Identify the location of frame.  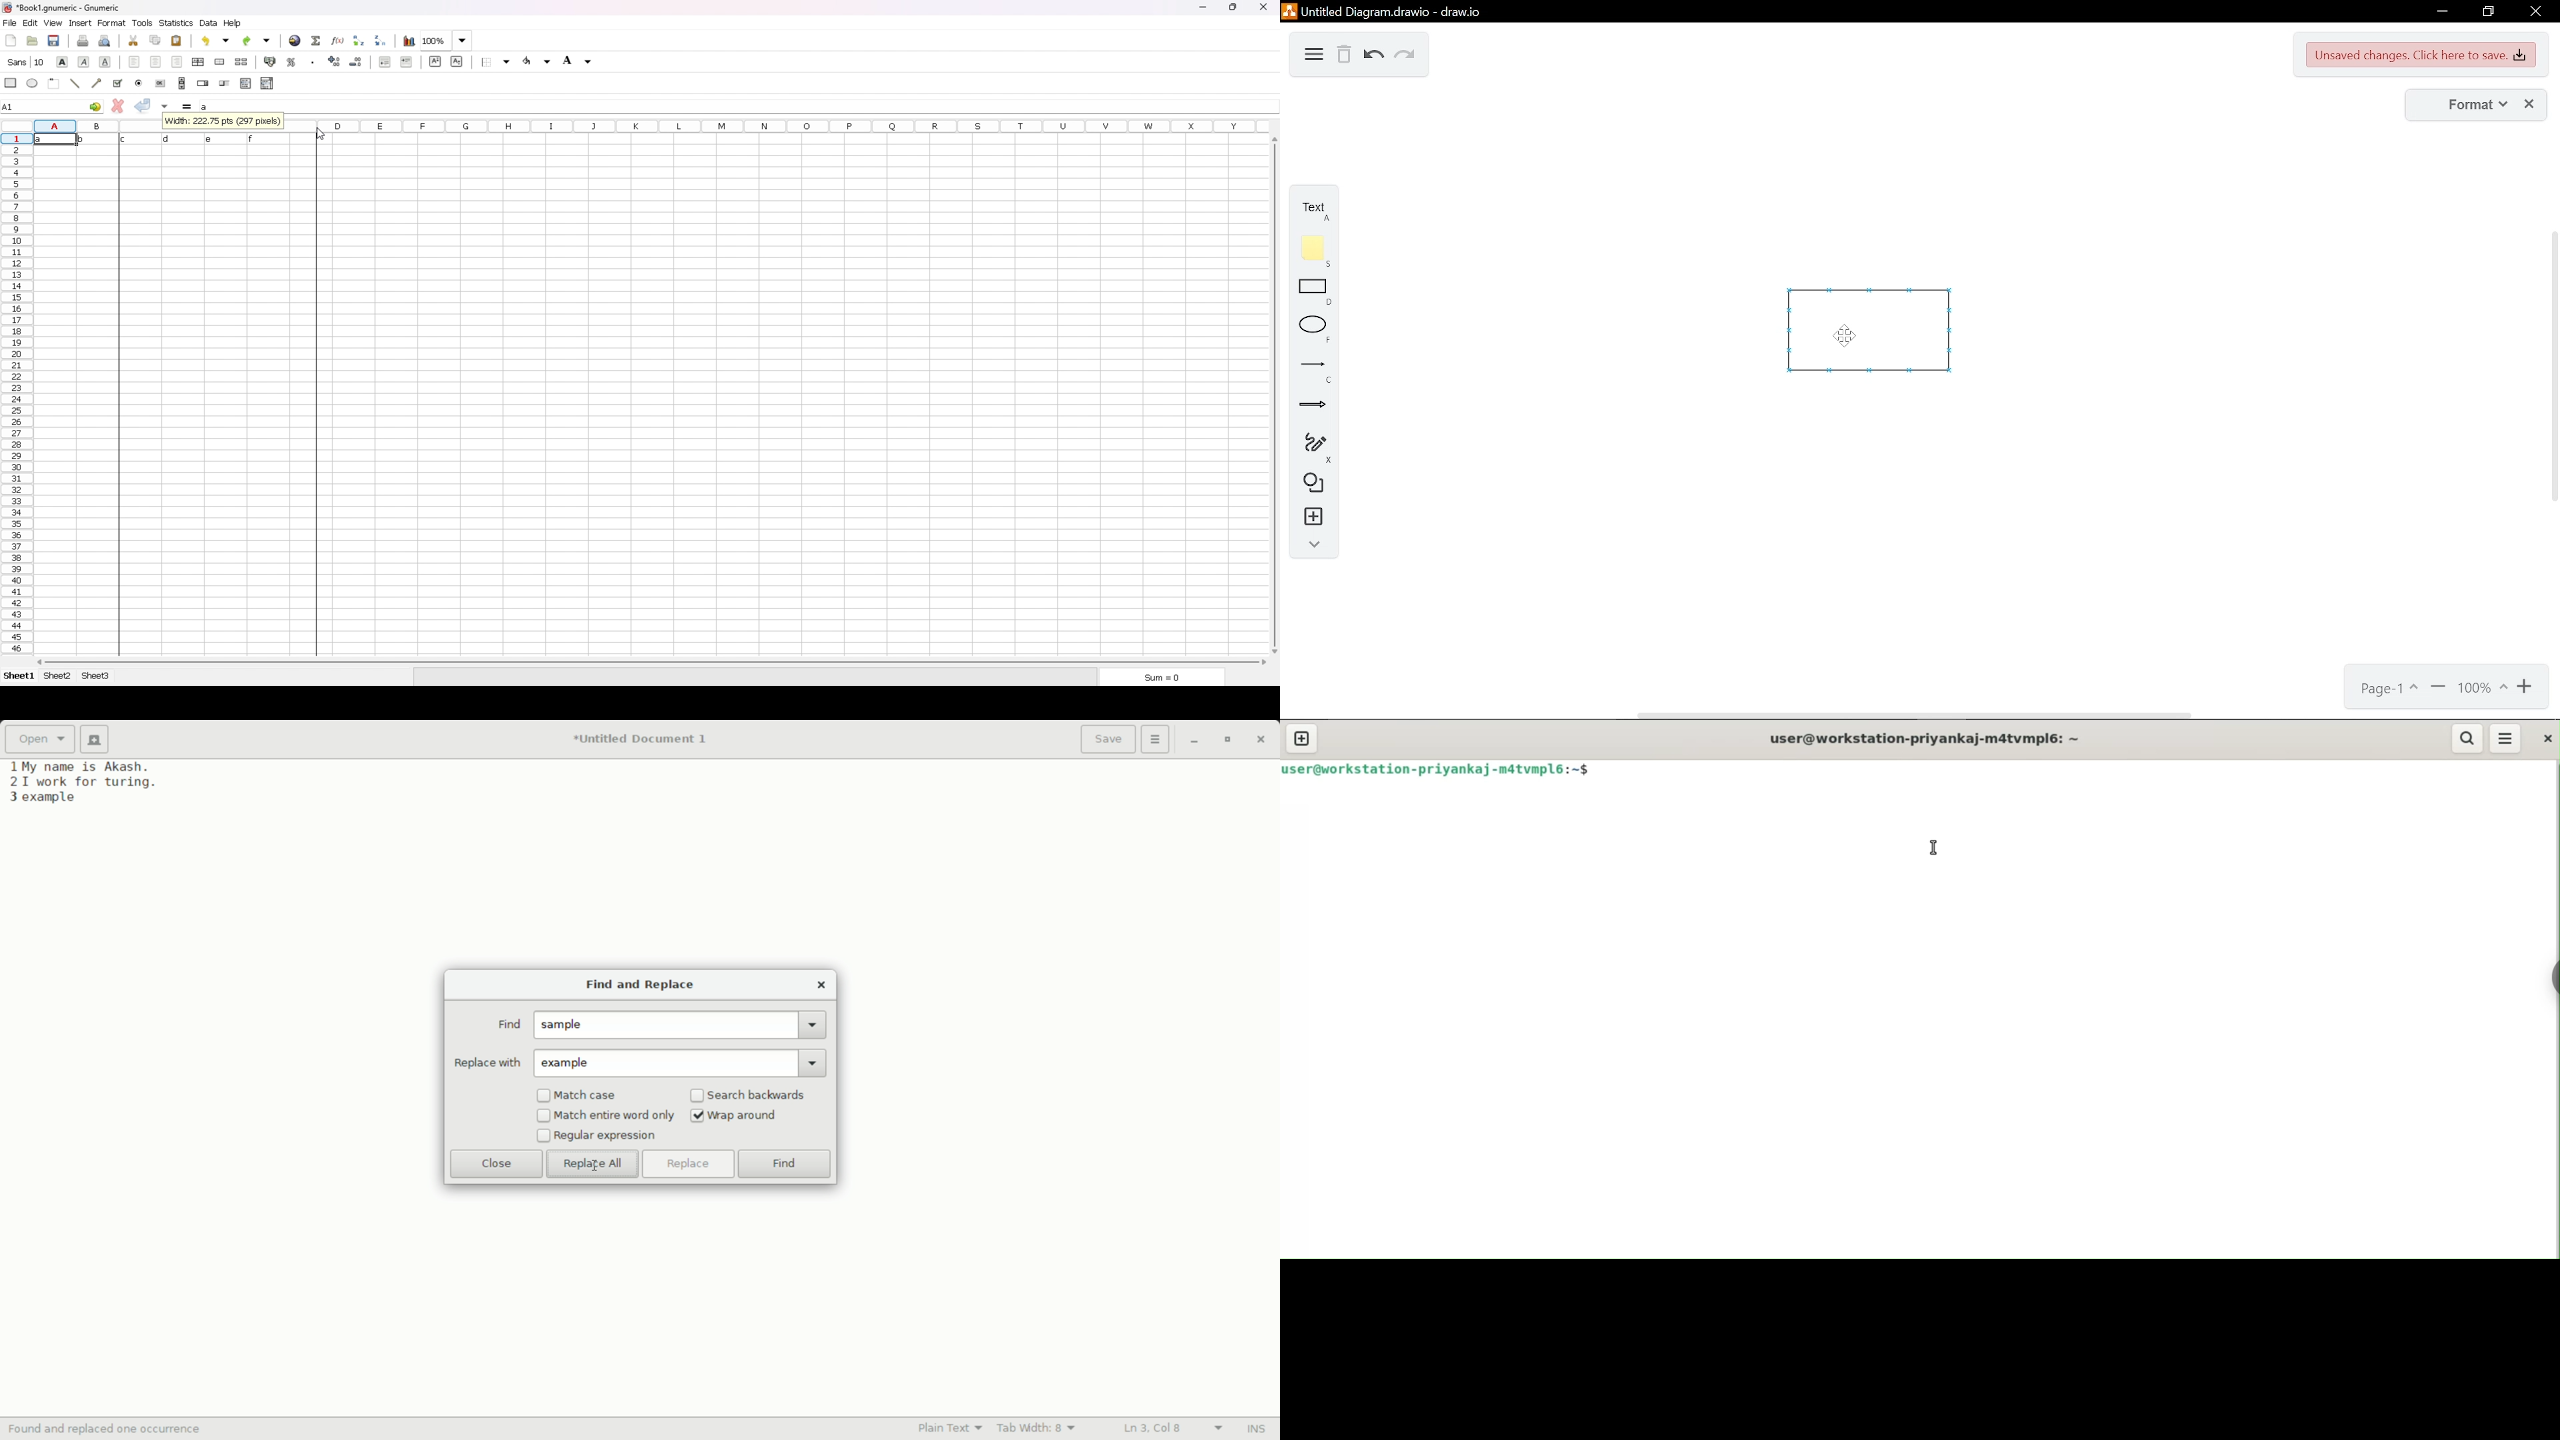
(55, 82).